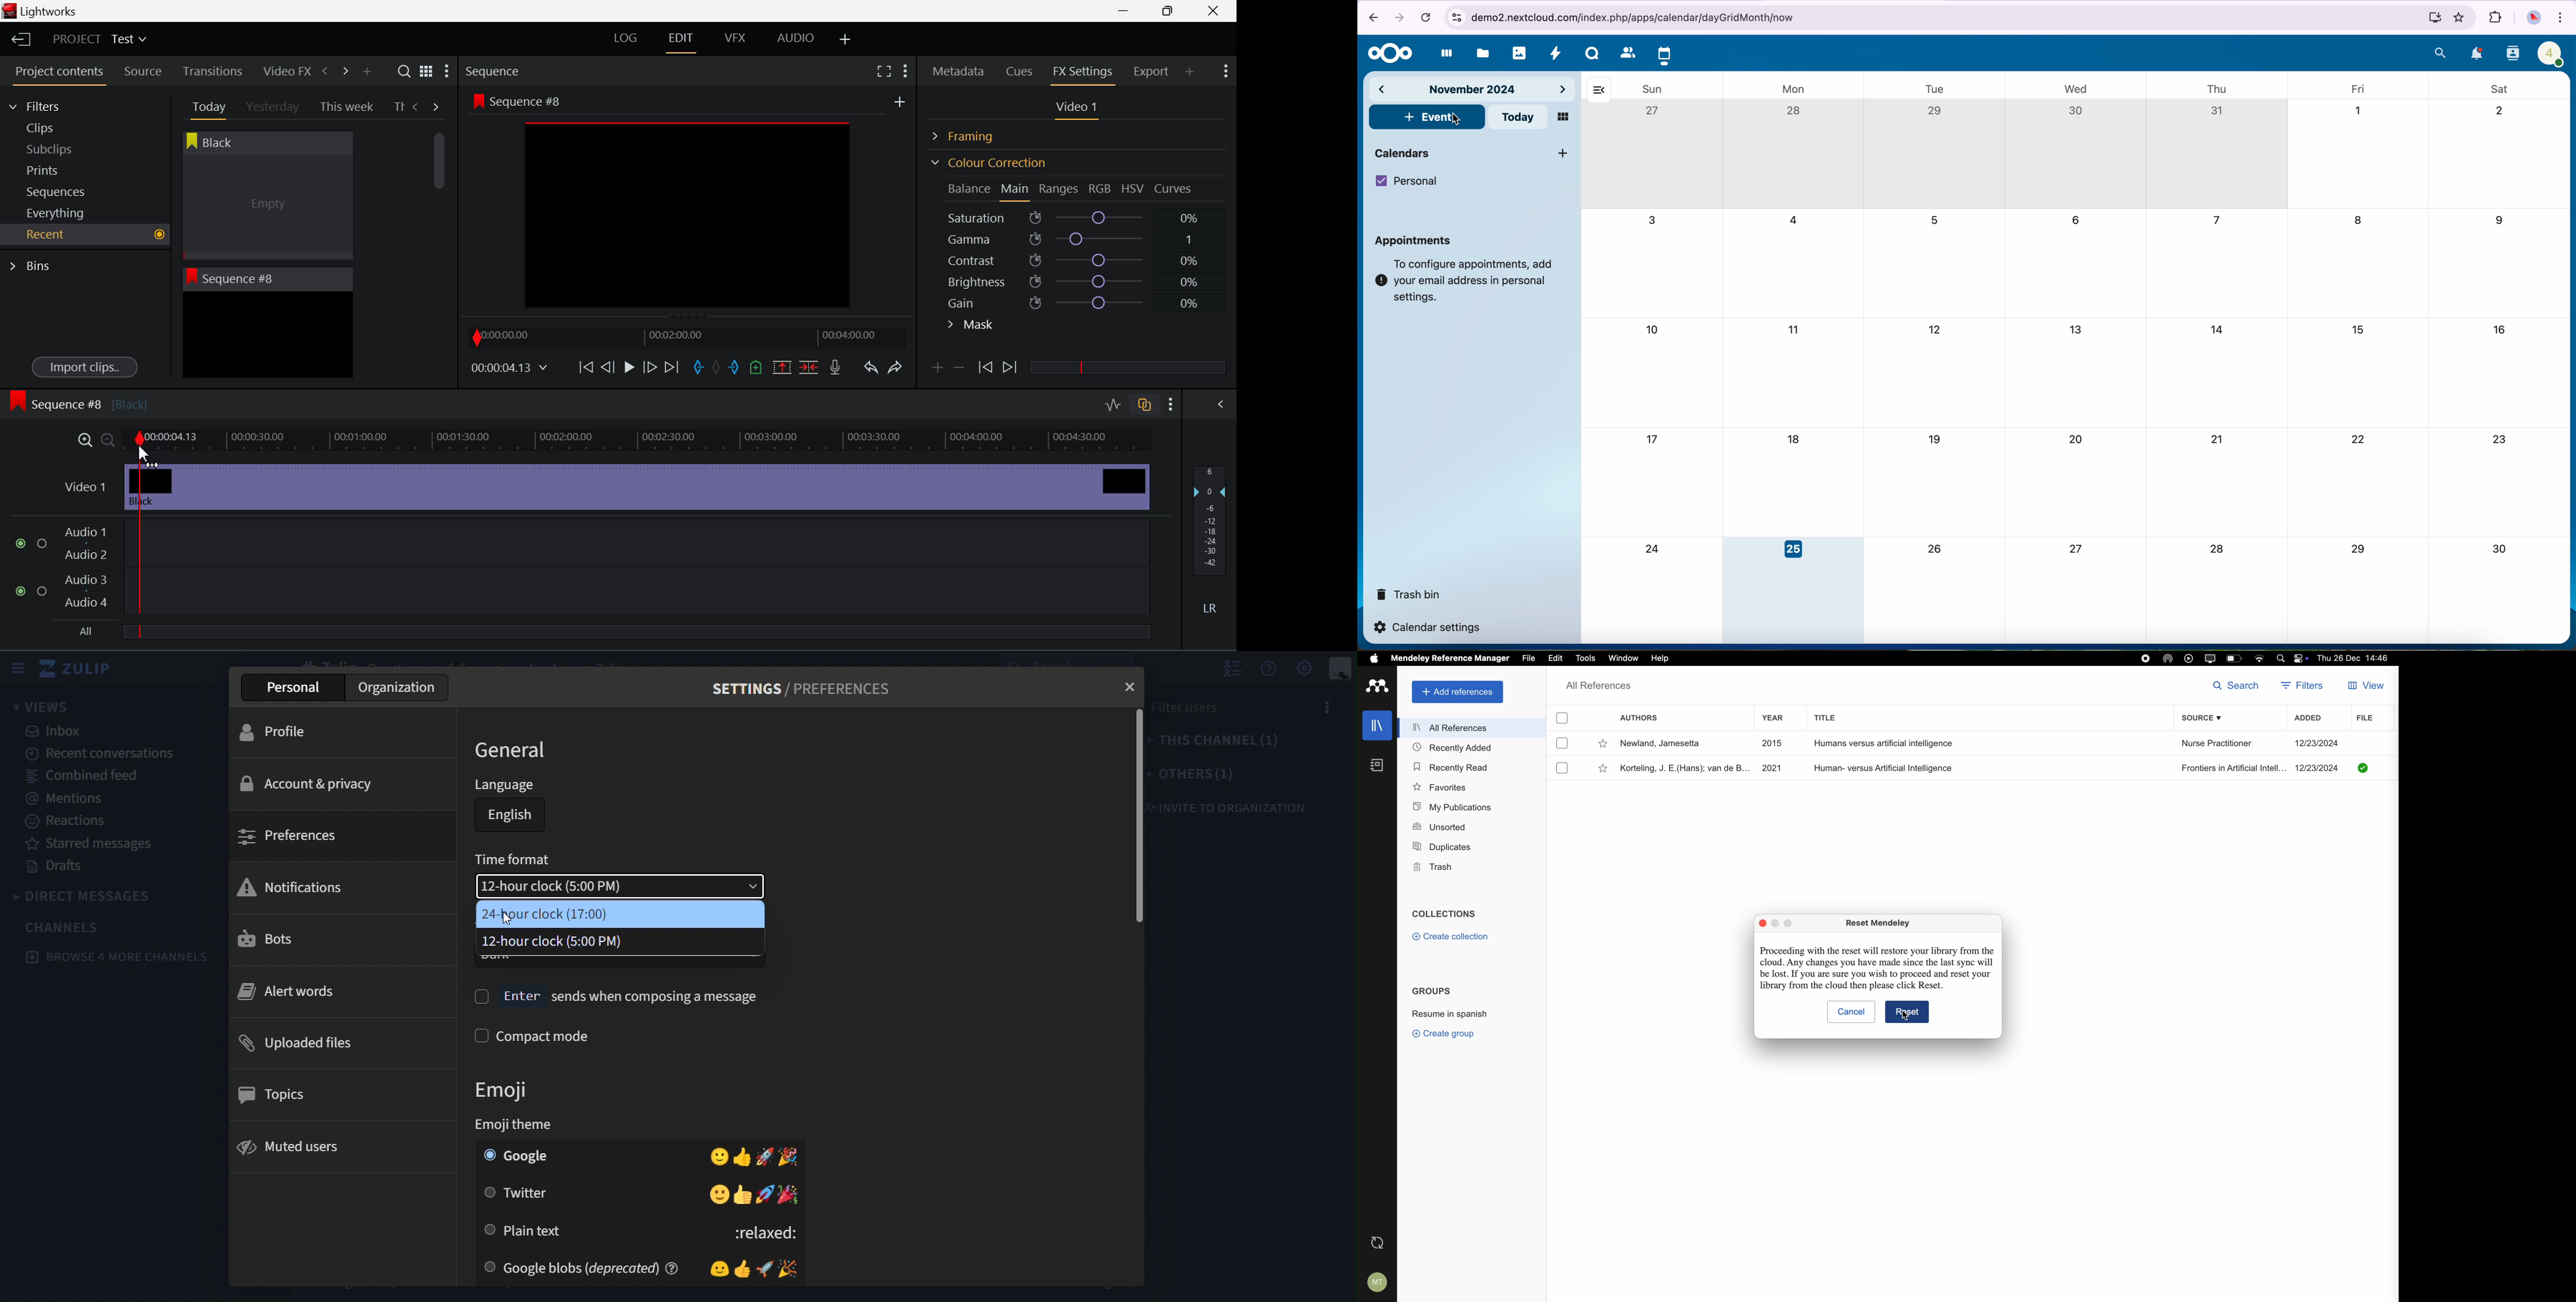 The height and width of the screenshot is (1316, 2576). Describe the element at coordinates (1407, 181) in the screenshot. I see `personal` at that location.